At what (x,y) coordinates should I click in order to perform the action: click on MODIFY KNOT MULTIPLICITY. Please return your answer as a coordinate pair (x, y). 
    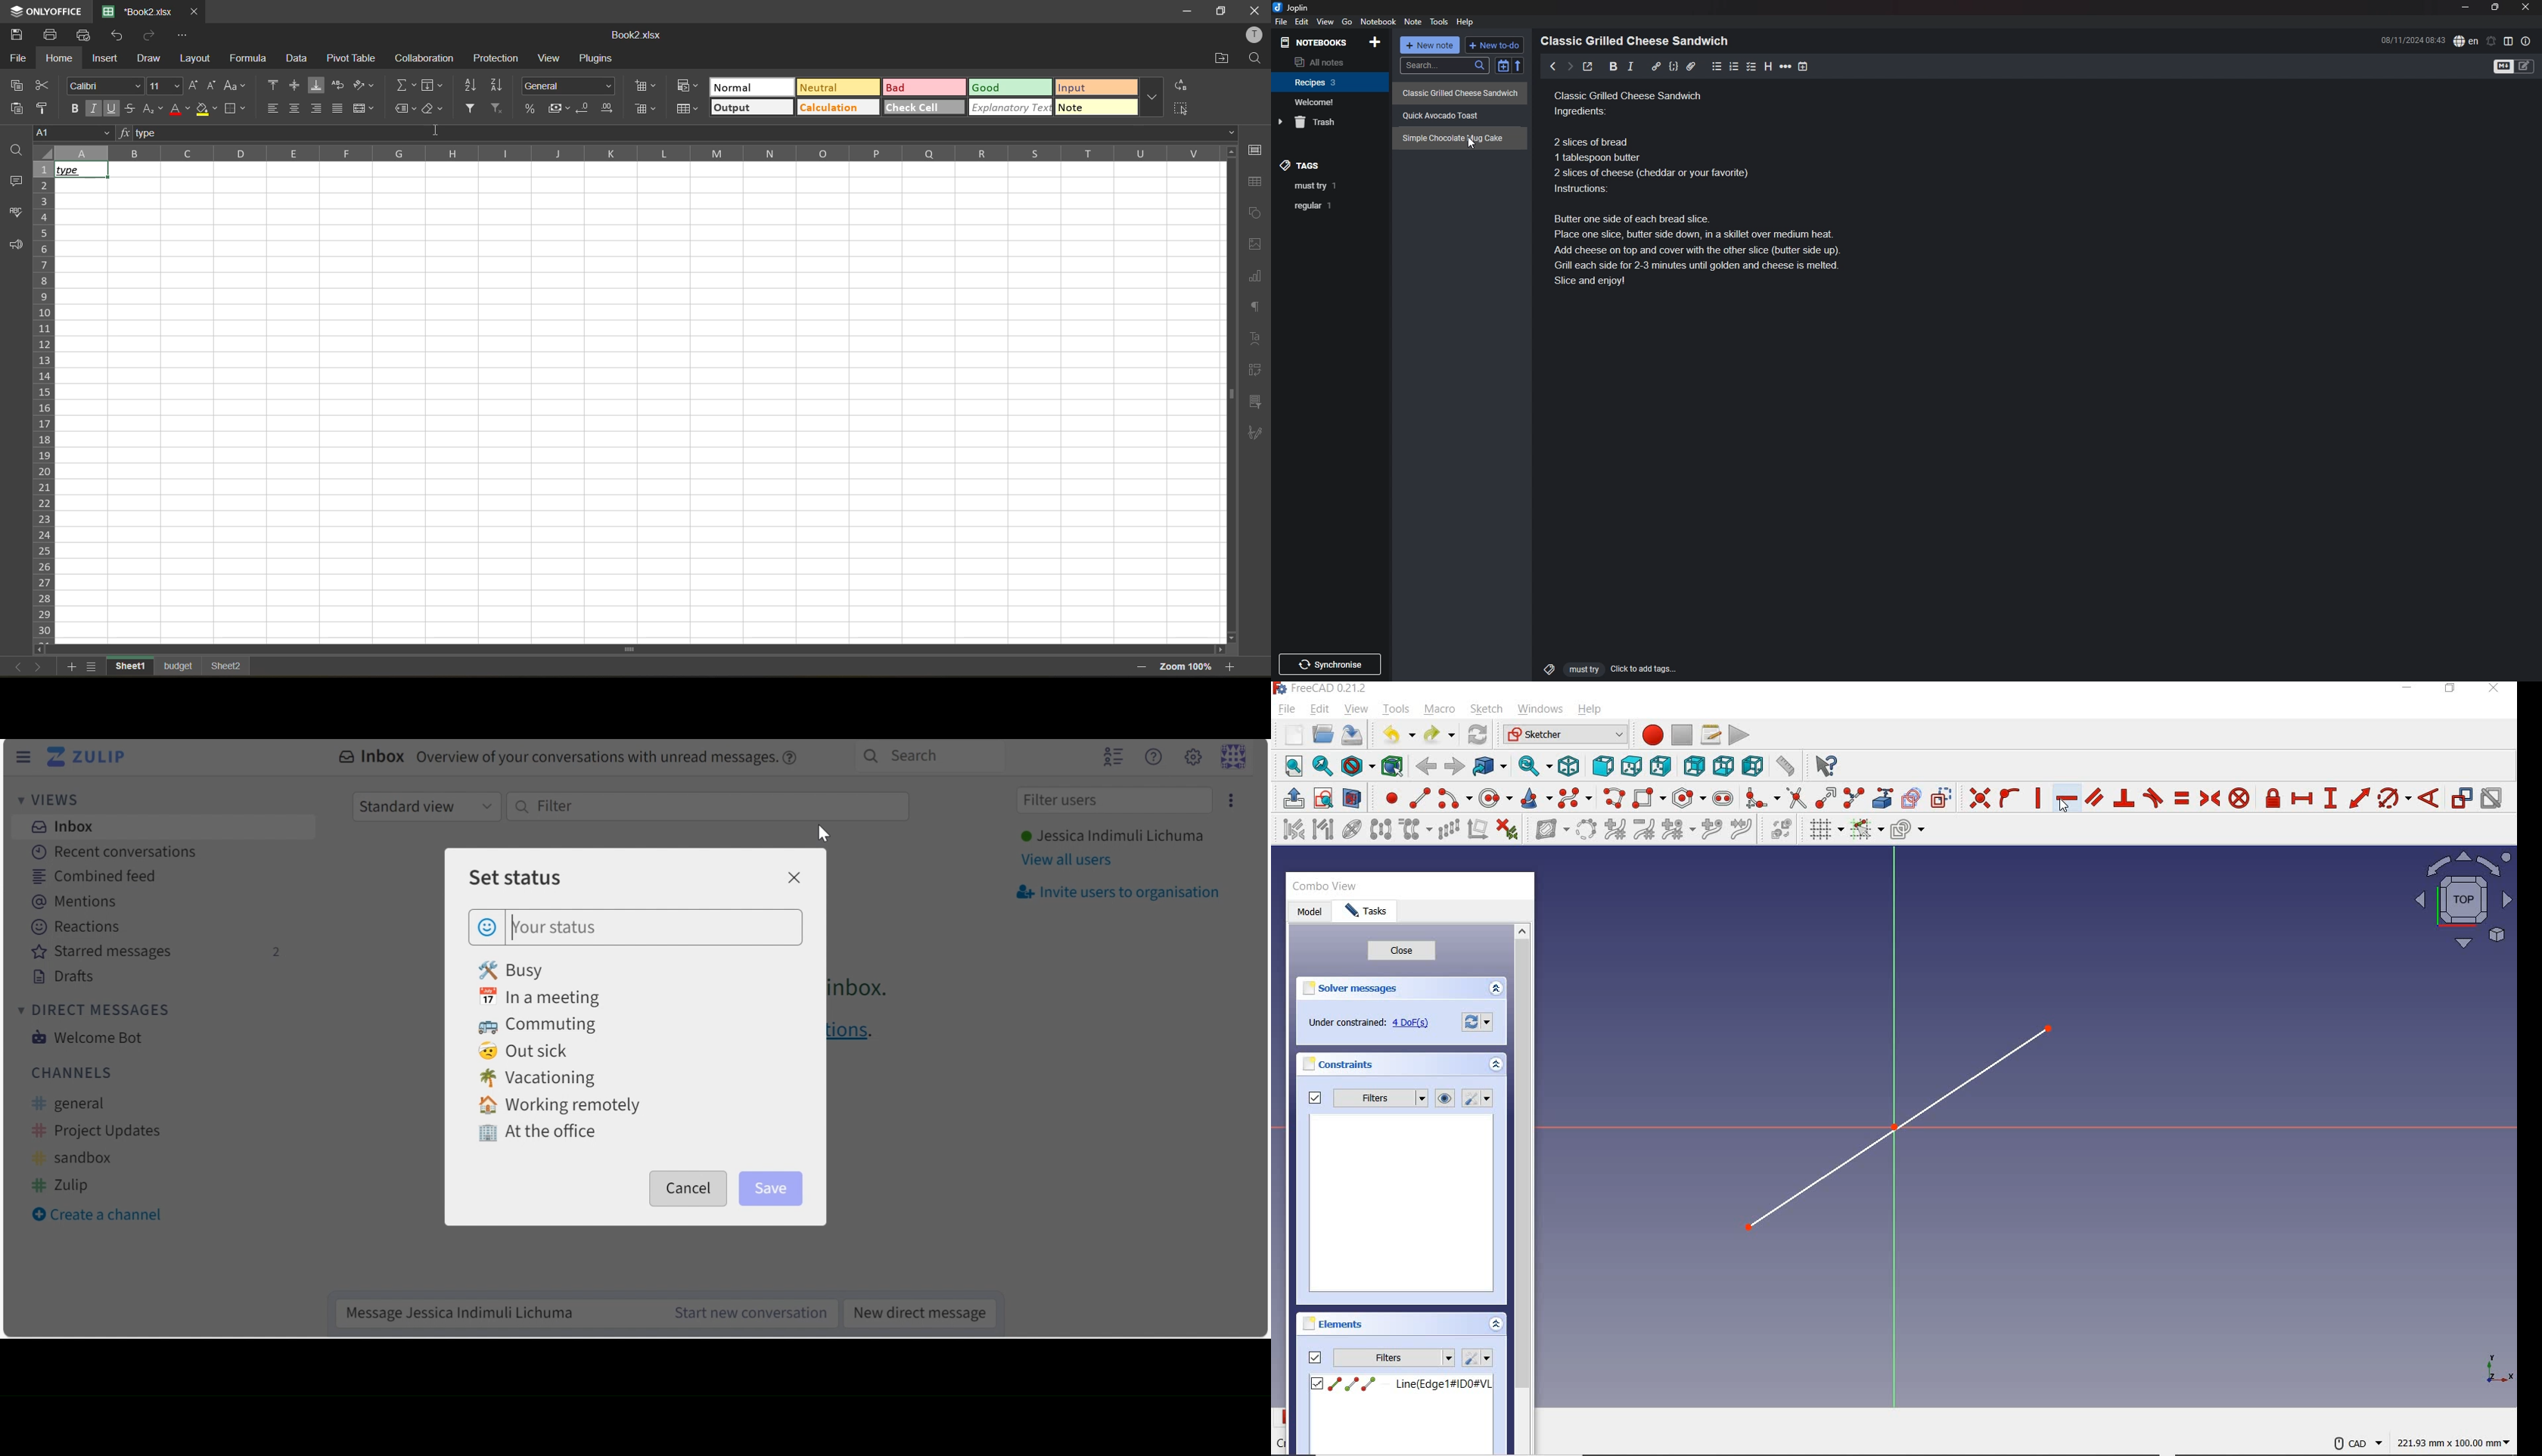
    Looking at the image, I should click on (1677, 829).